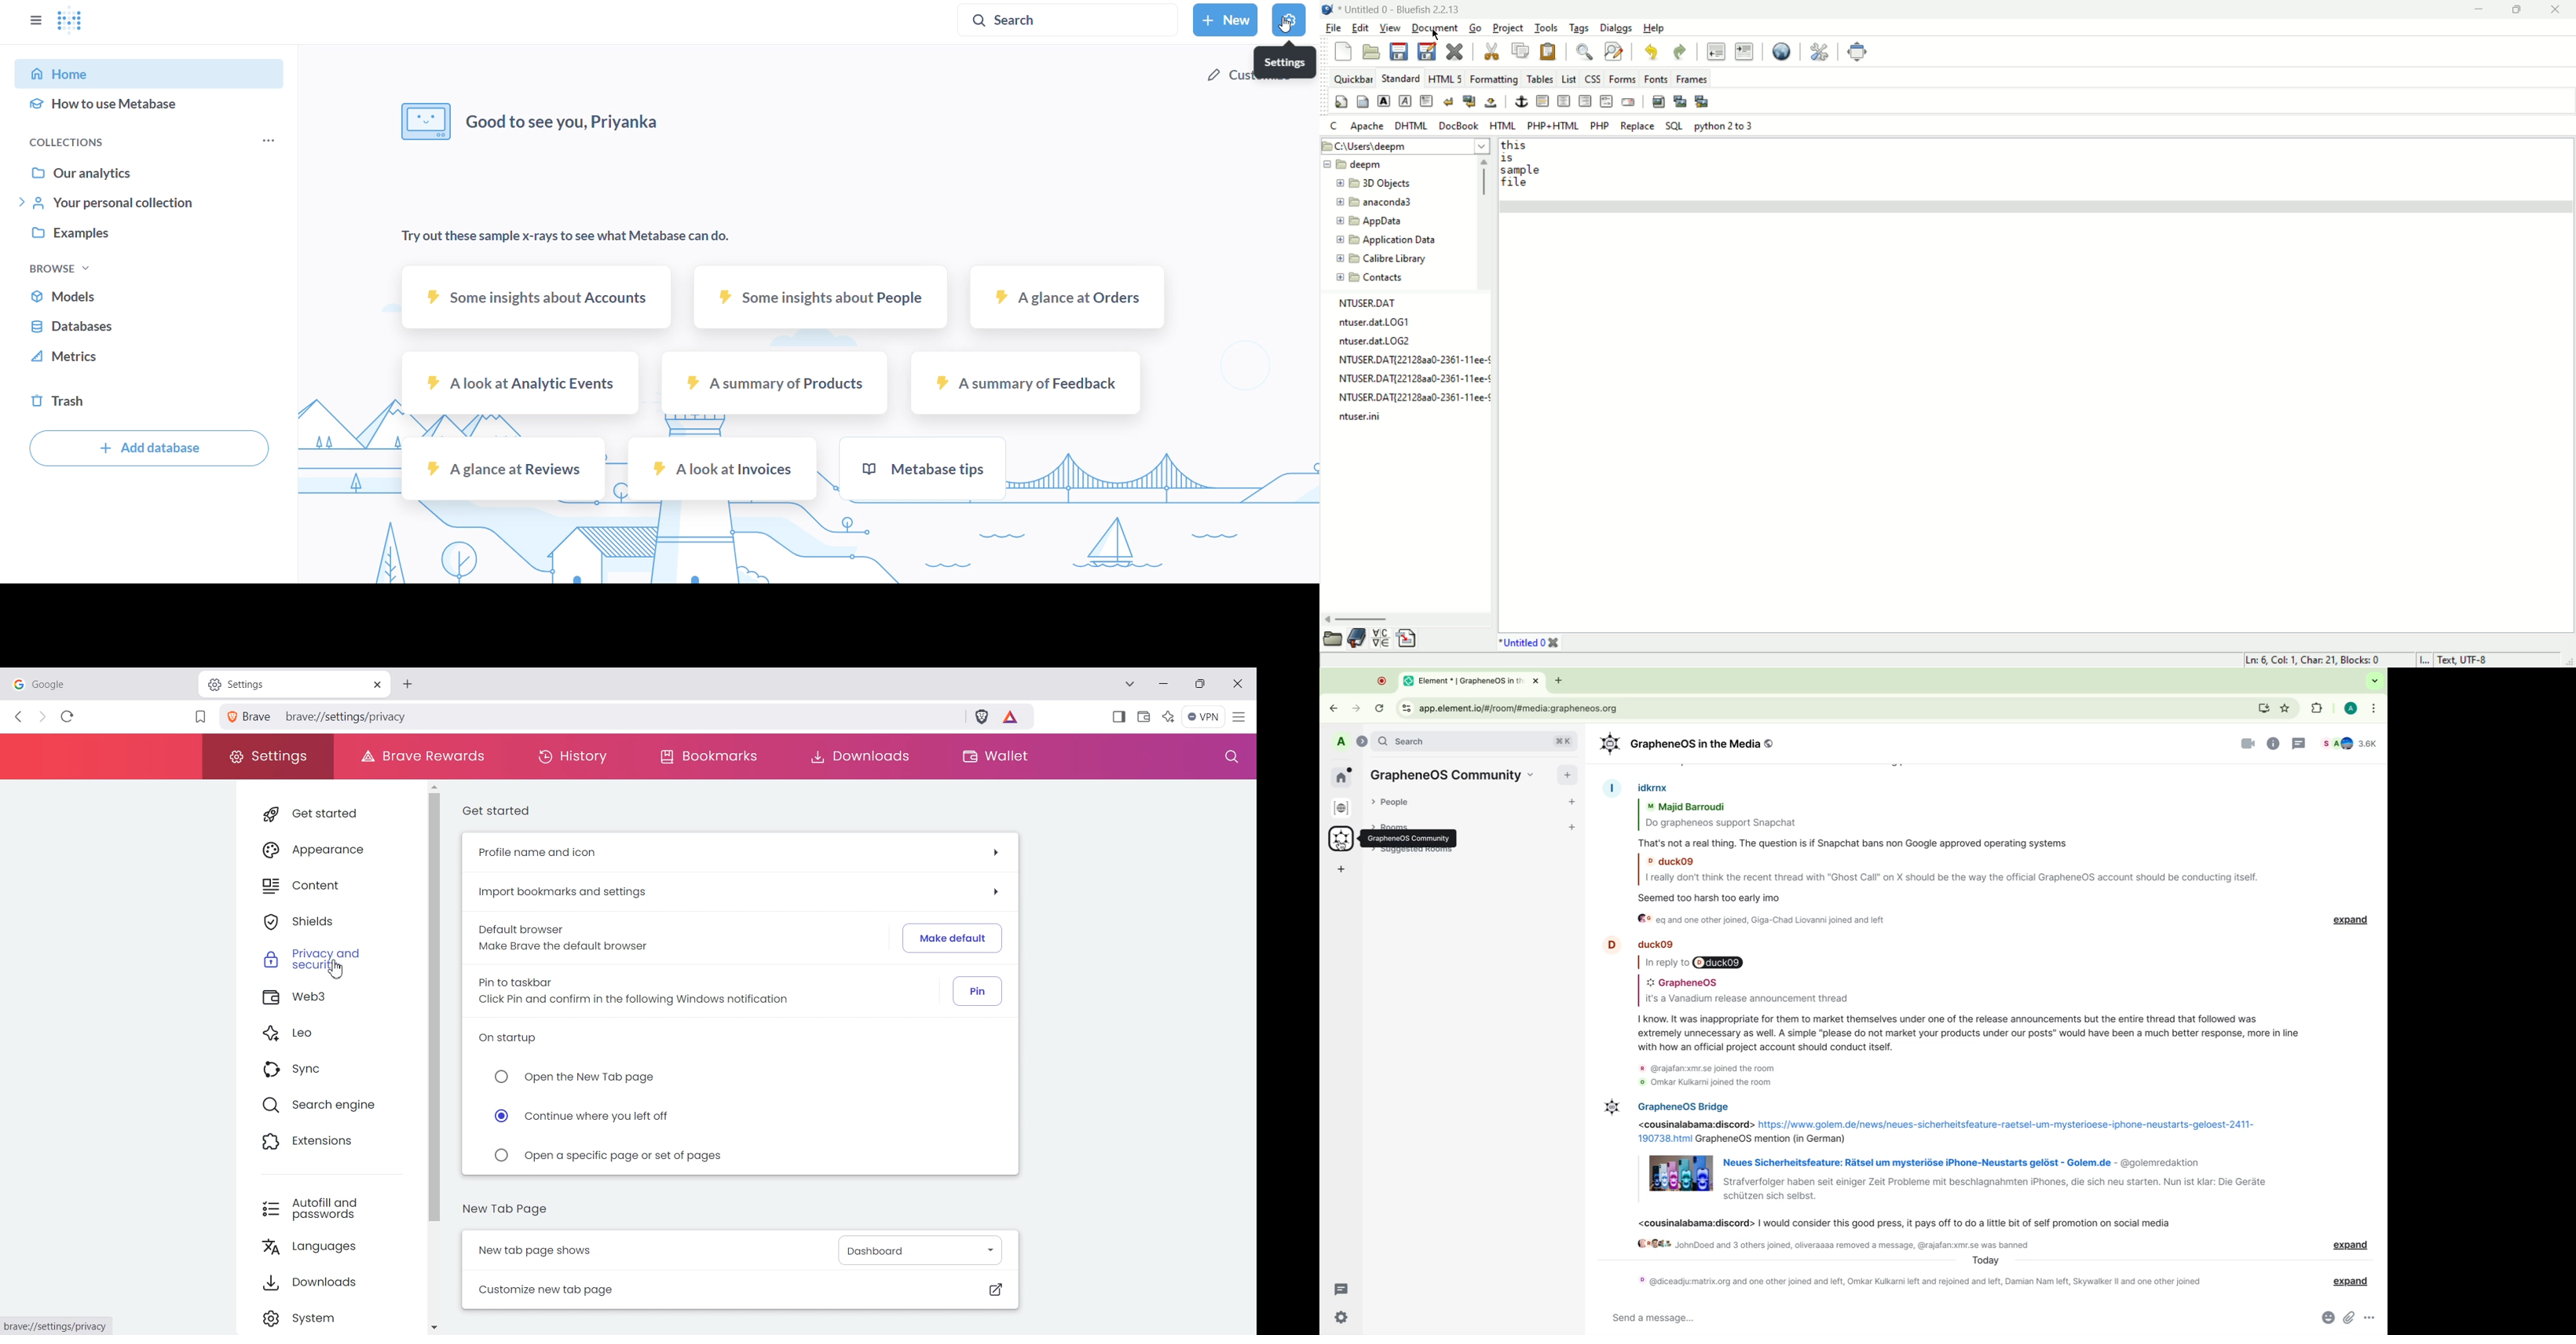 This screenshot has height=1344, width=2576. I want to click on expand, so click(1361, 740).